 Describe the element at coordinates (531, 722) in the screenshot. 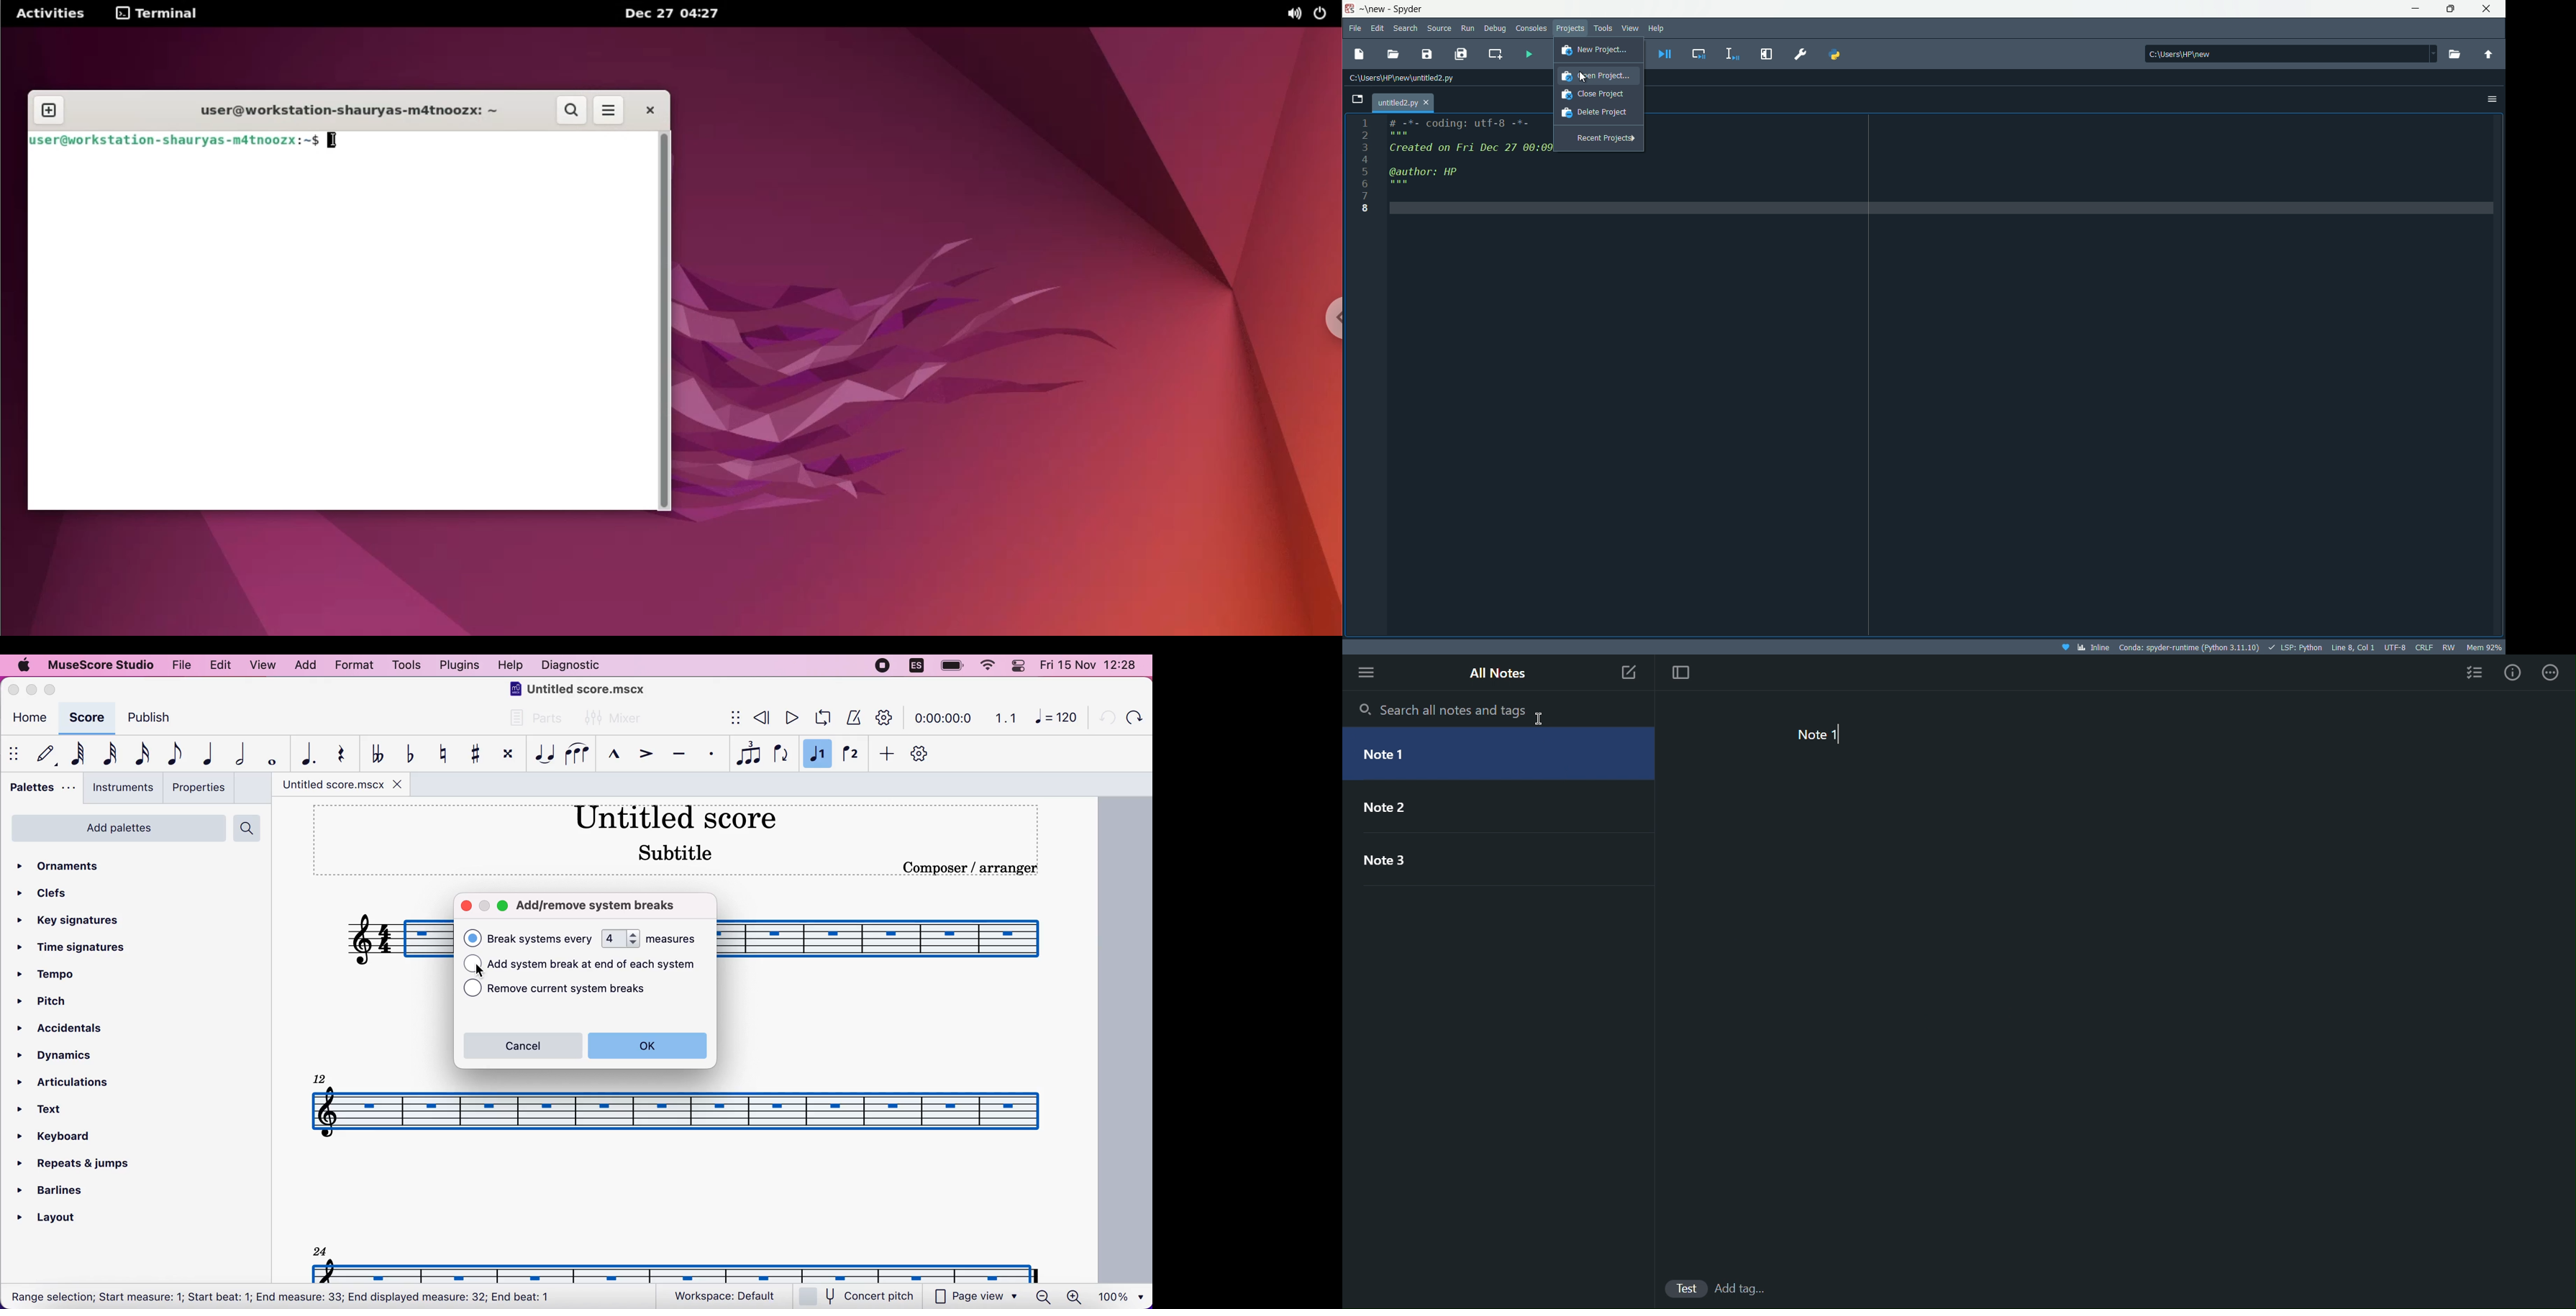

I see `parts` at that location.